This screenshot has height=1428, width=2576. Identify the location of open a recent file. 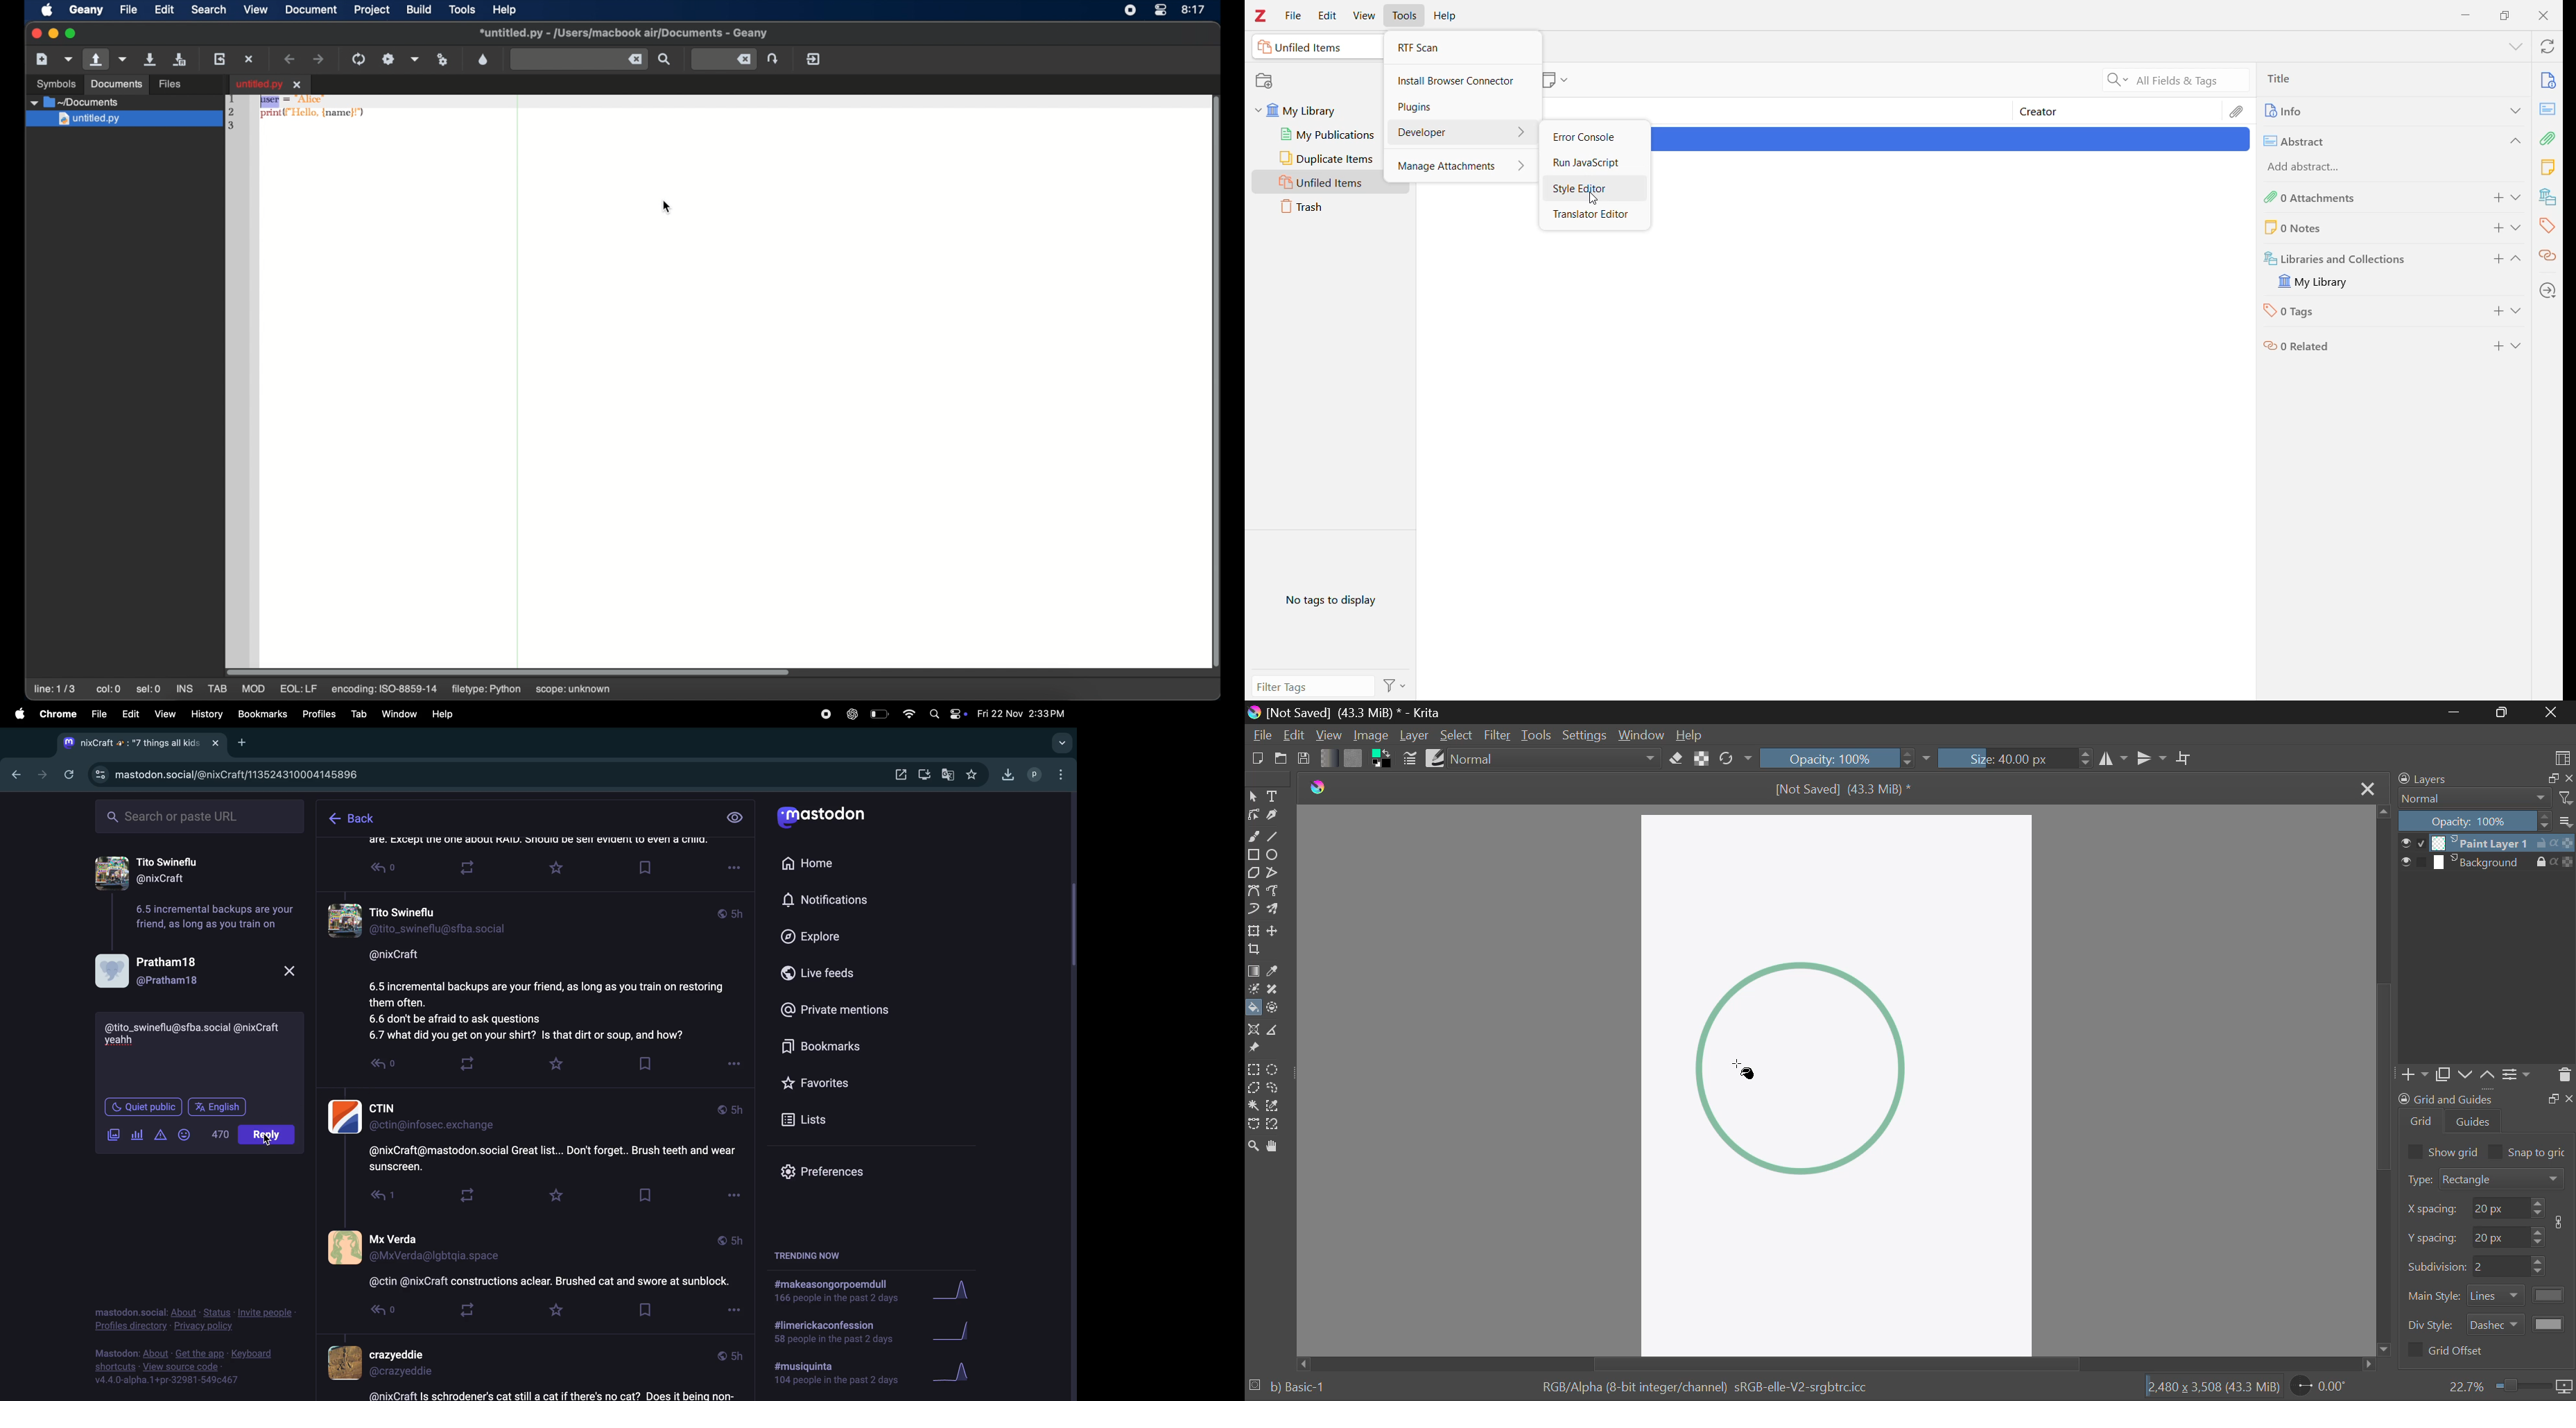
(123, 59).